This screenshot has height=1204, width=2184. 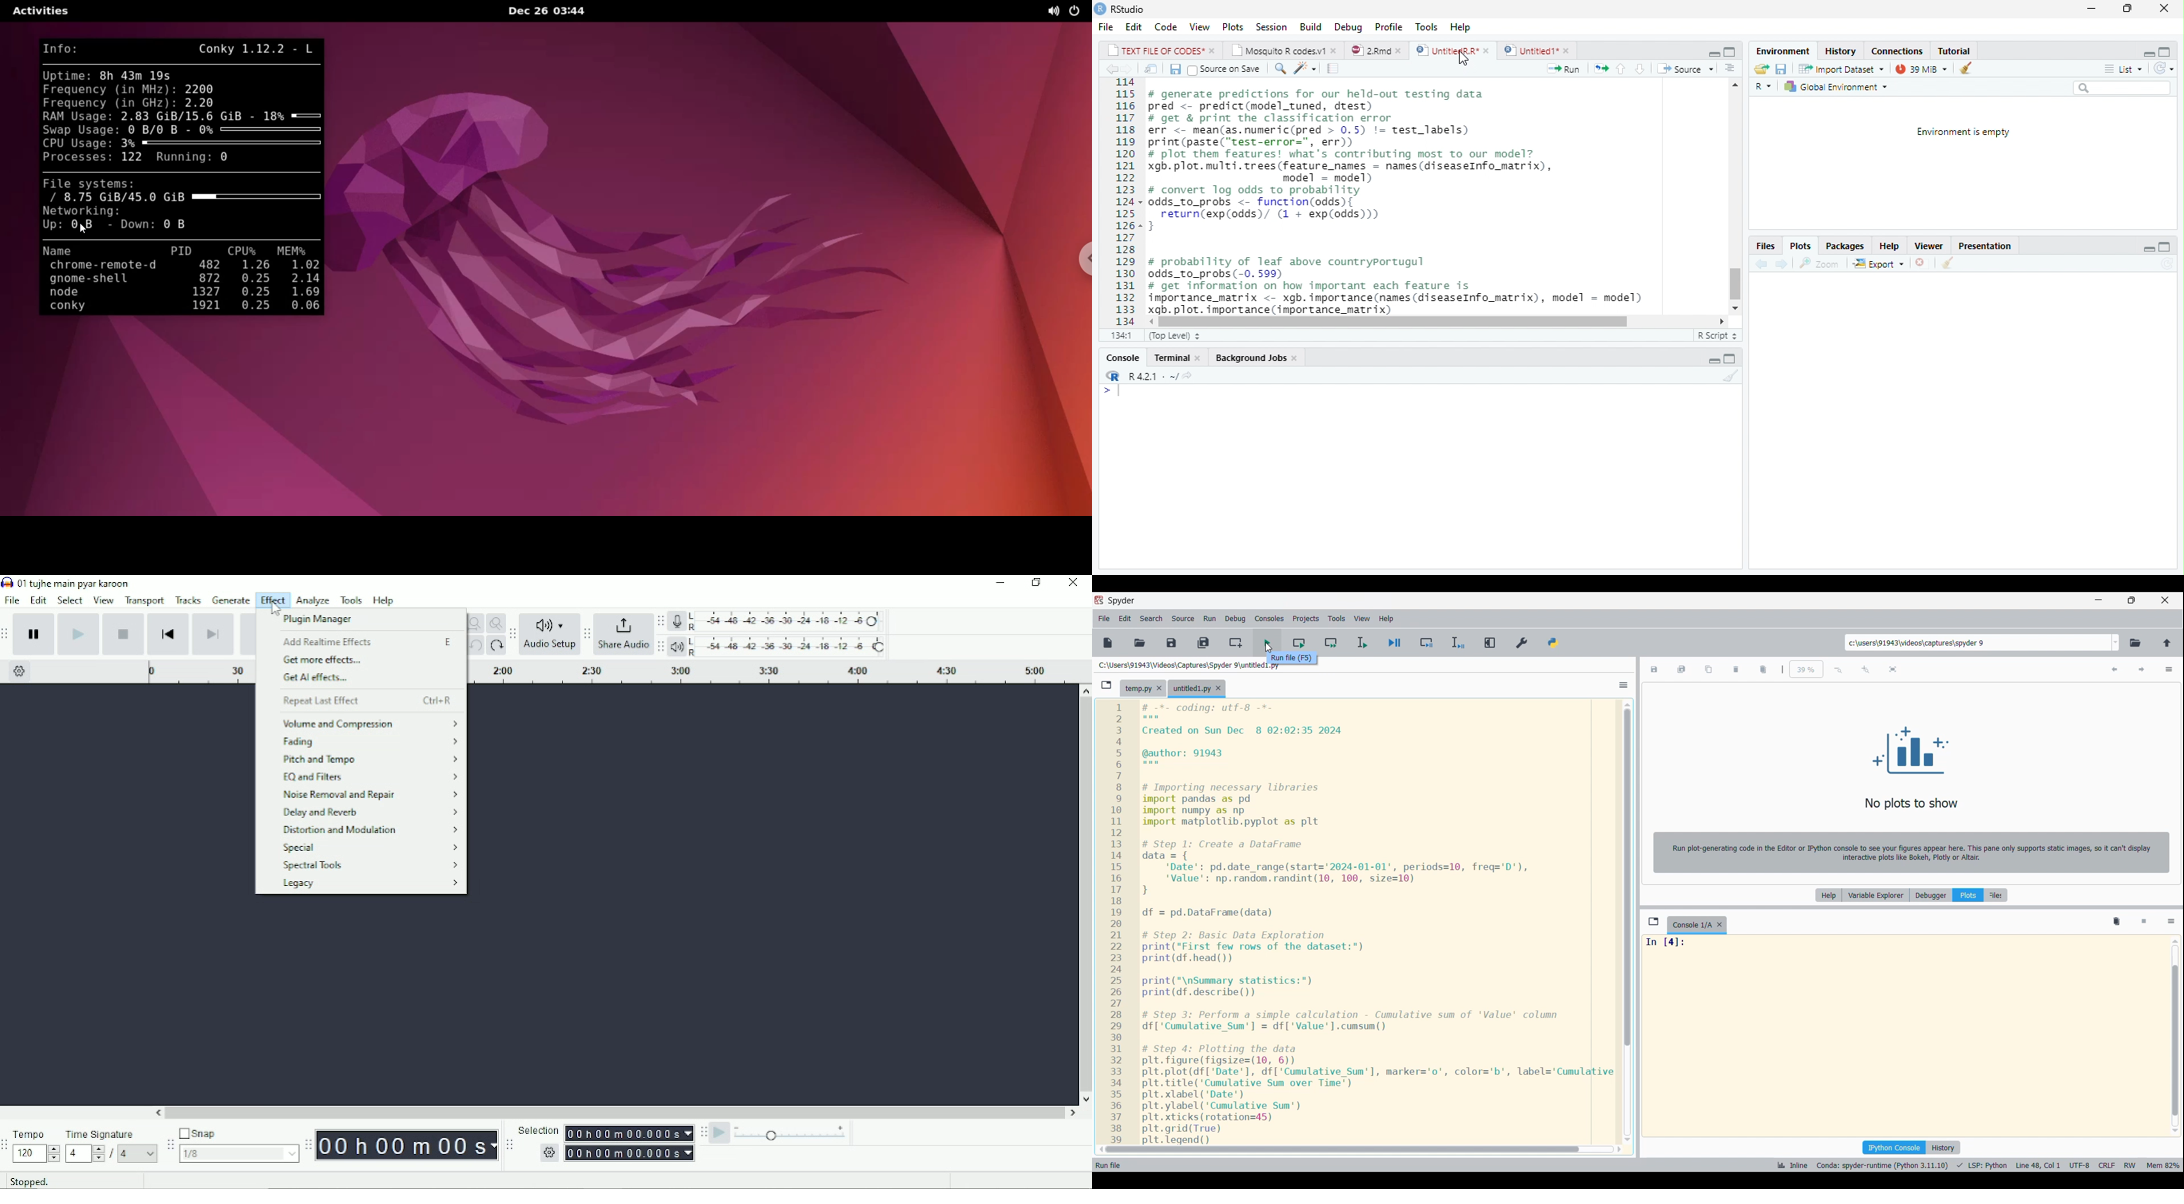 I want to click on Zoom out, so click(x=1839, y=669).